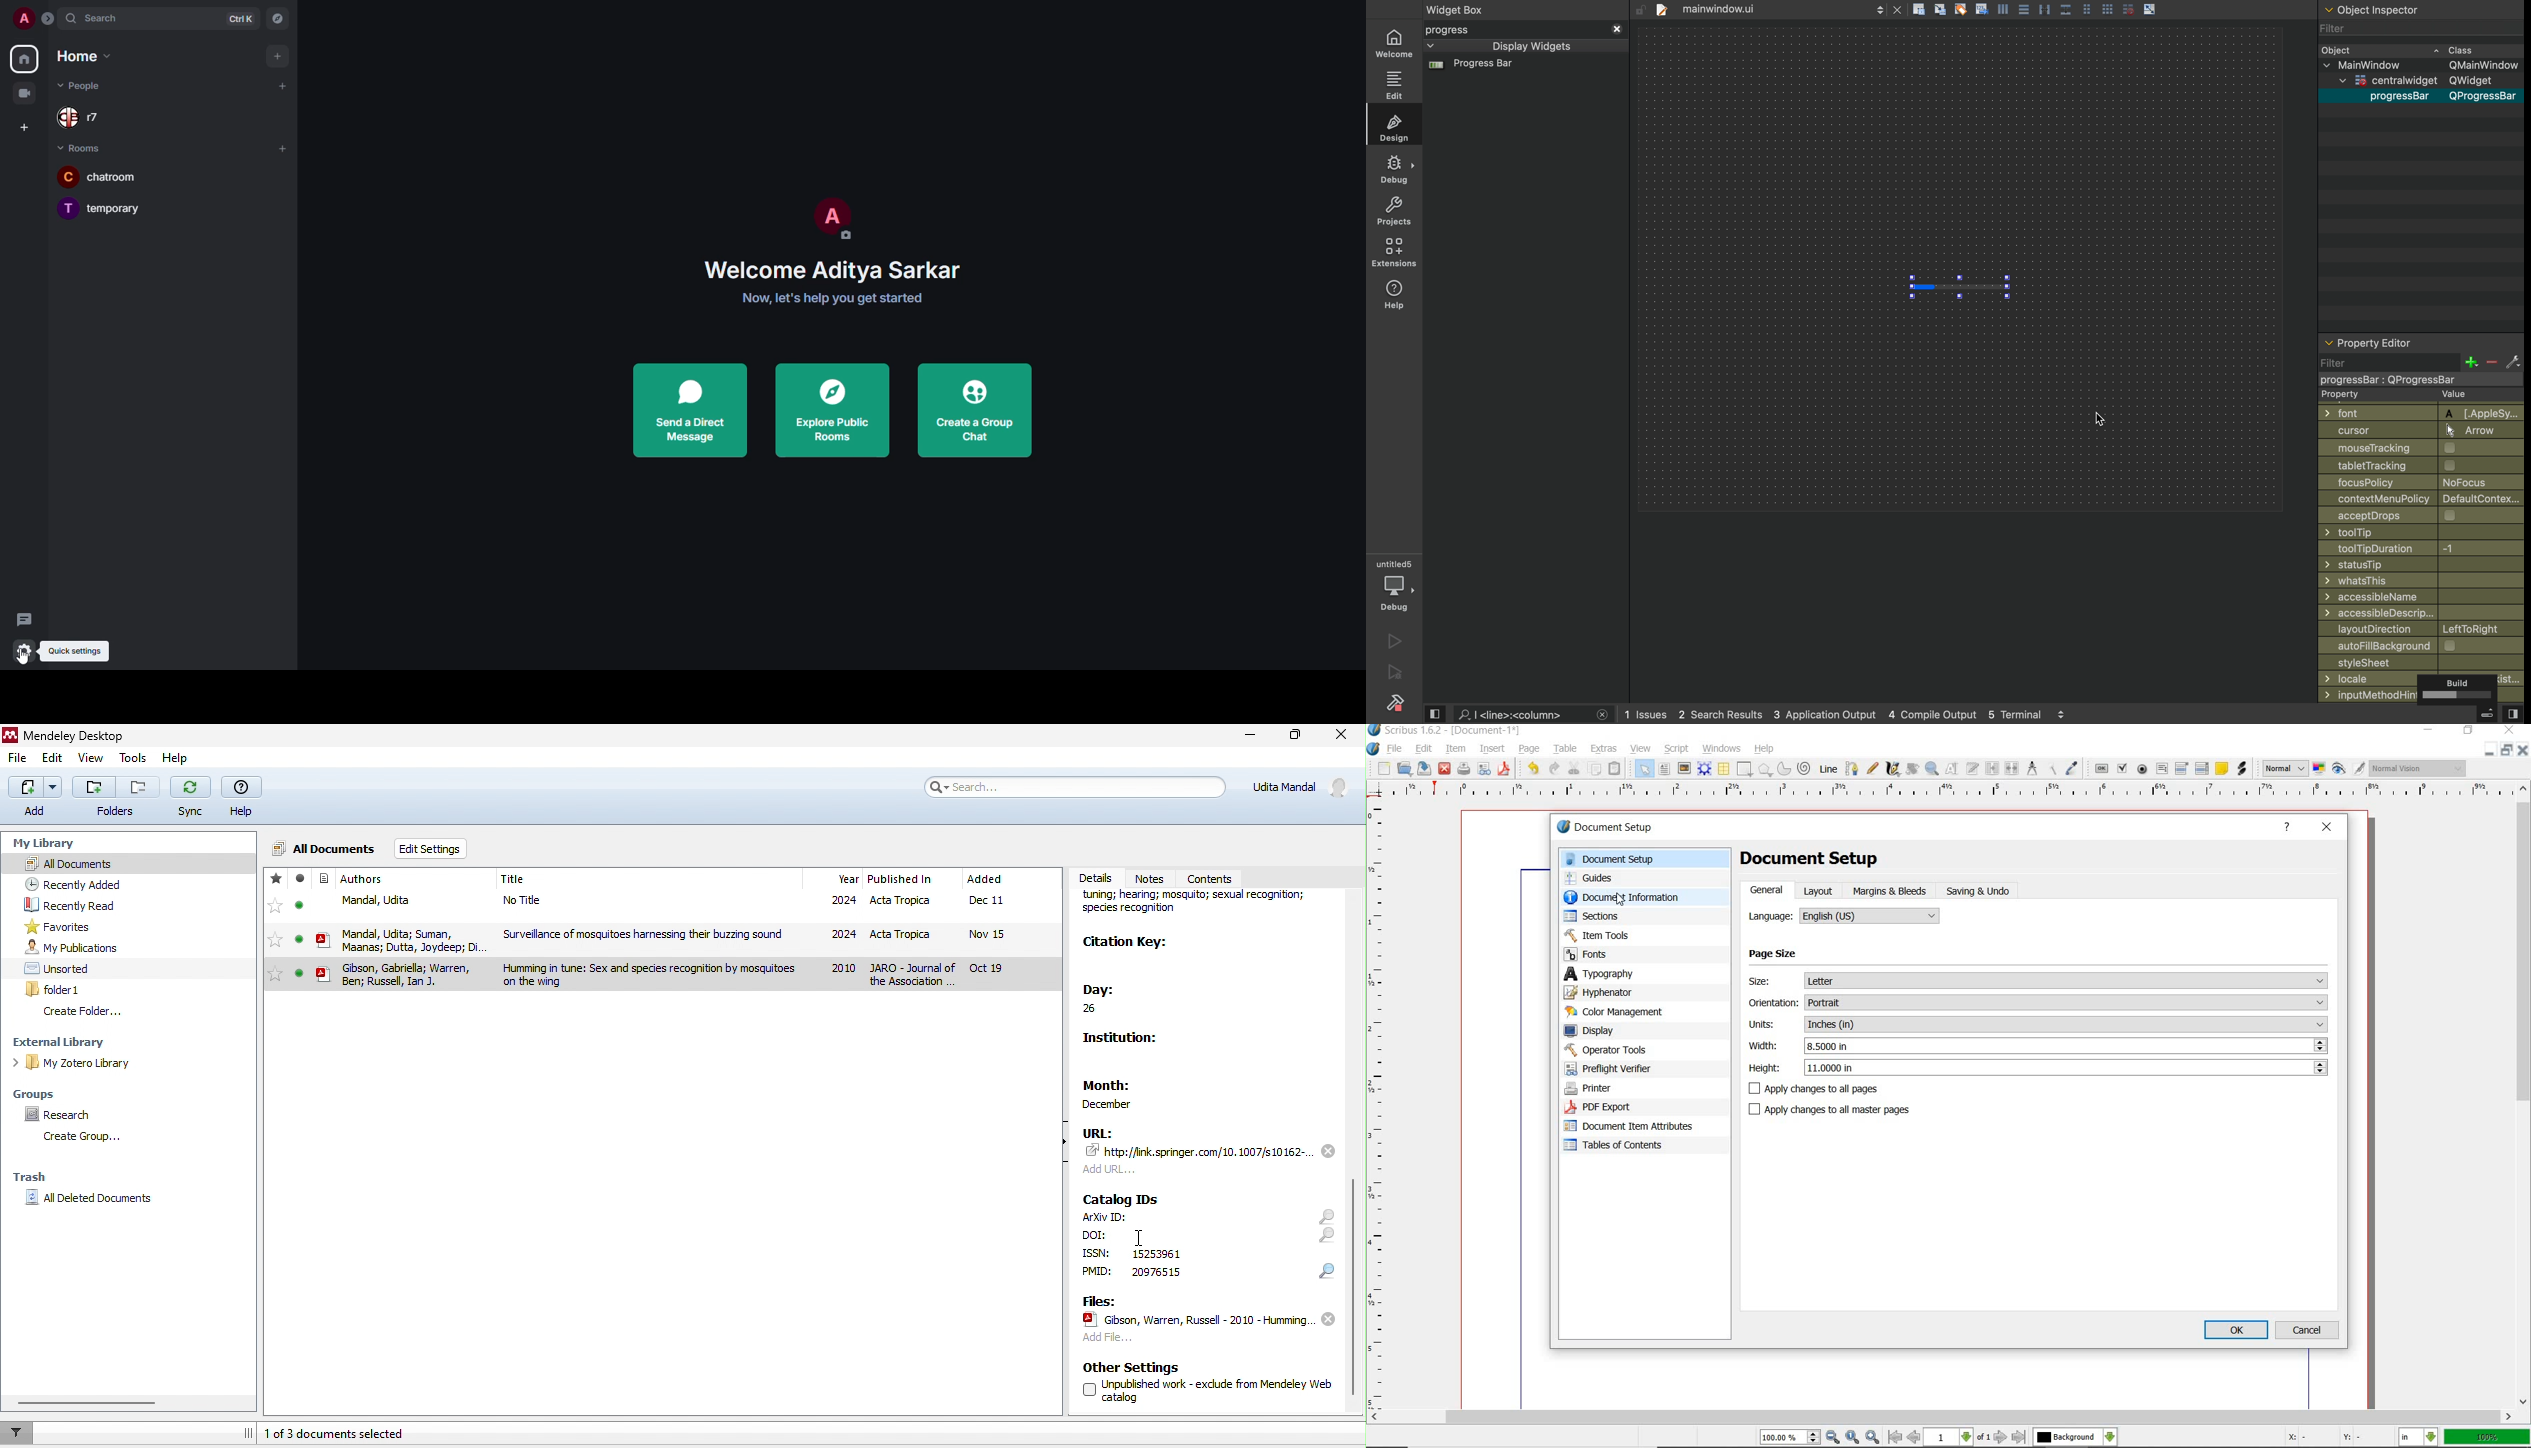  Describe the element at coordinates (75, 650) in the screenshot. I see `quick settings` at that location.